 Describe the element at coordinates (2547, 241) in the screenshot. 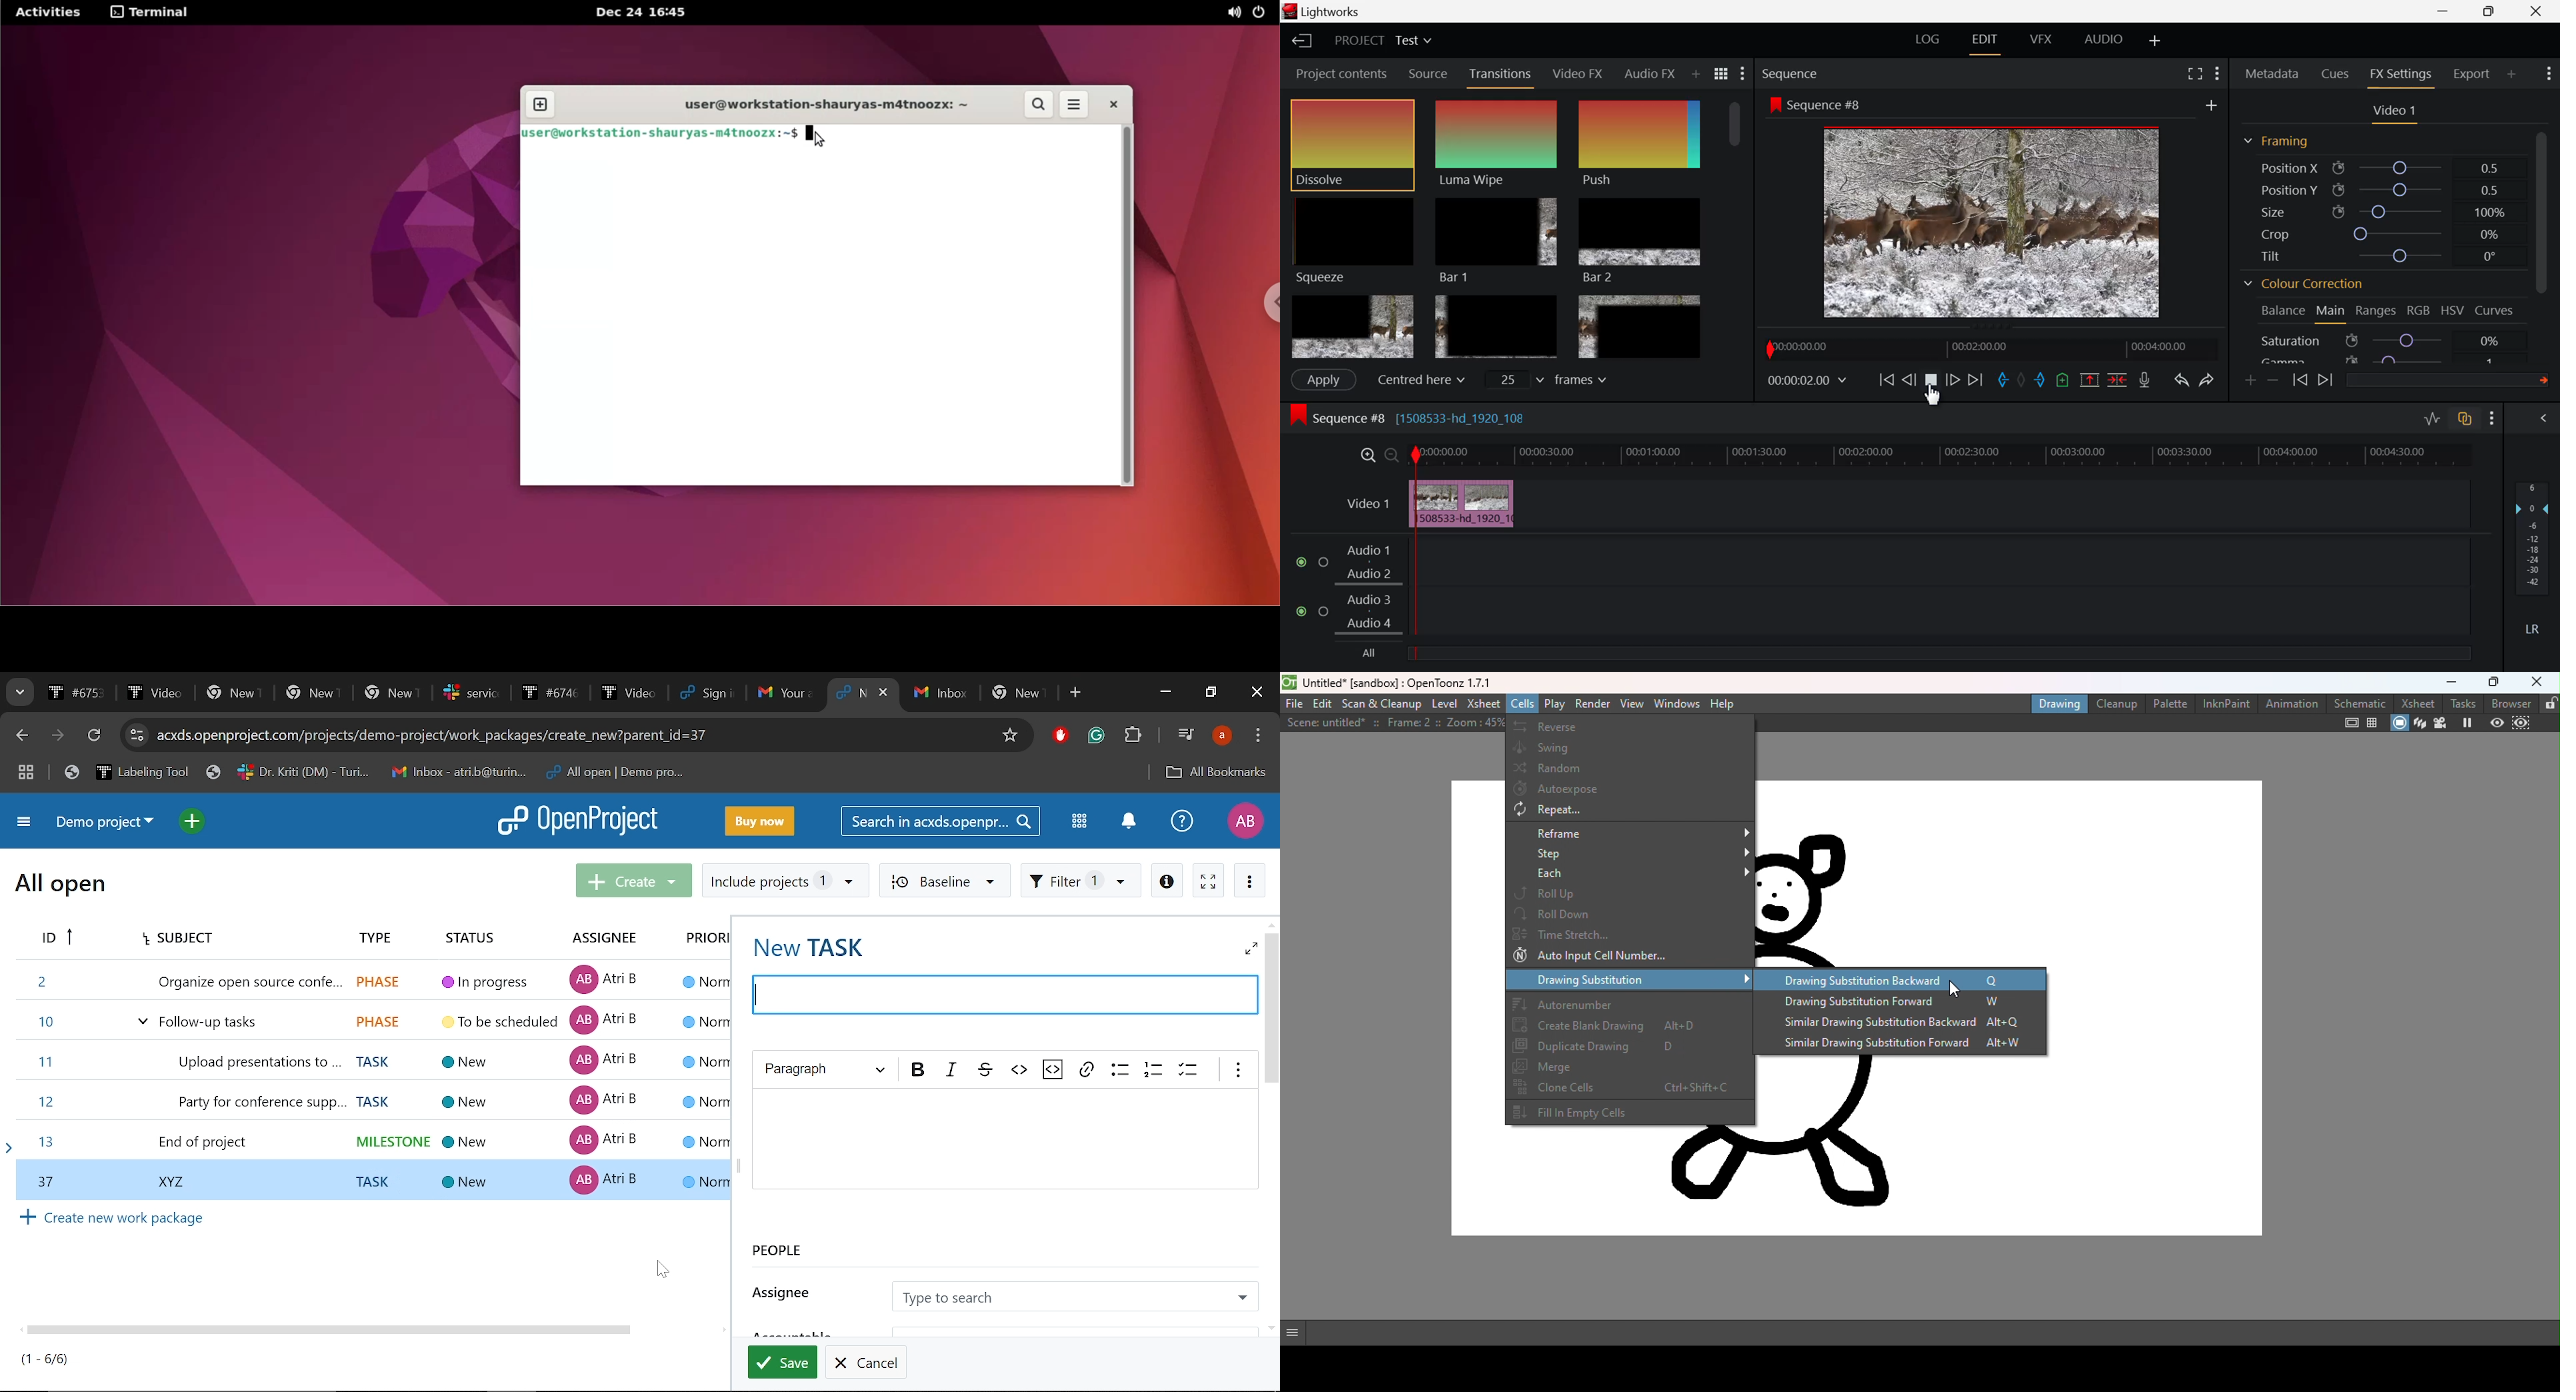

I see `Scroll Bar` at that location.